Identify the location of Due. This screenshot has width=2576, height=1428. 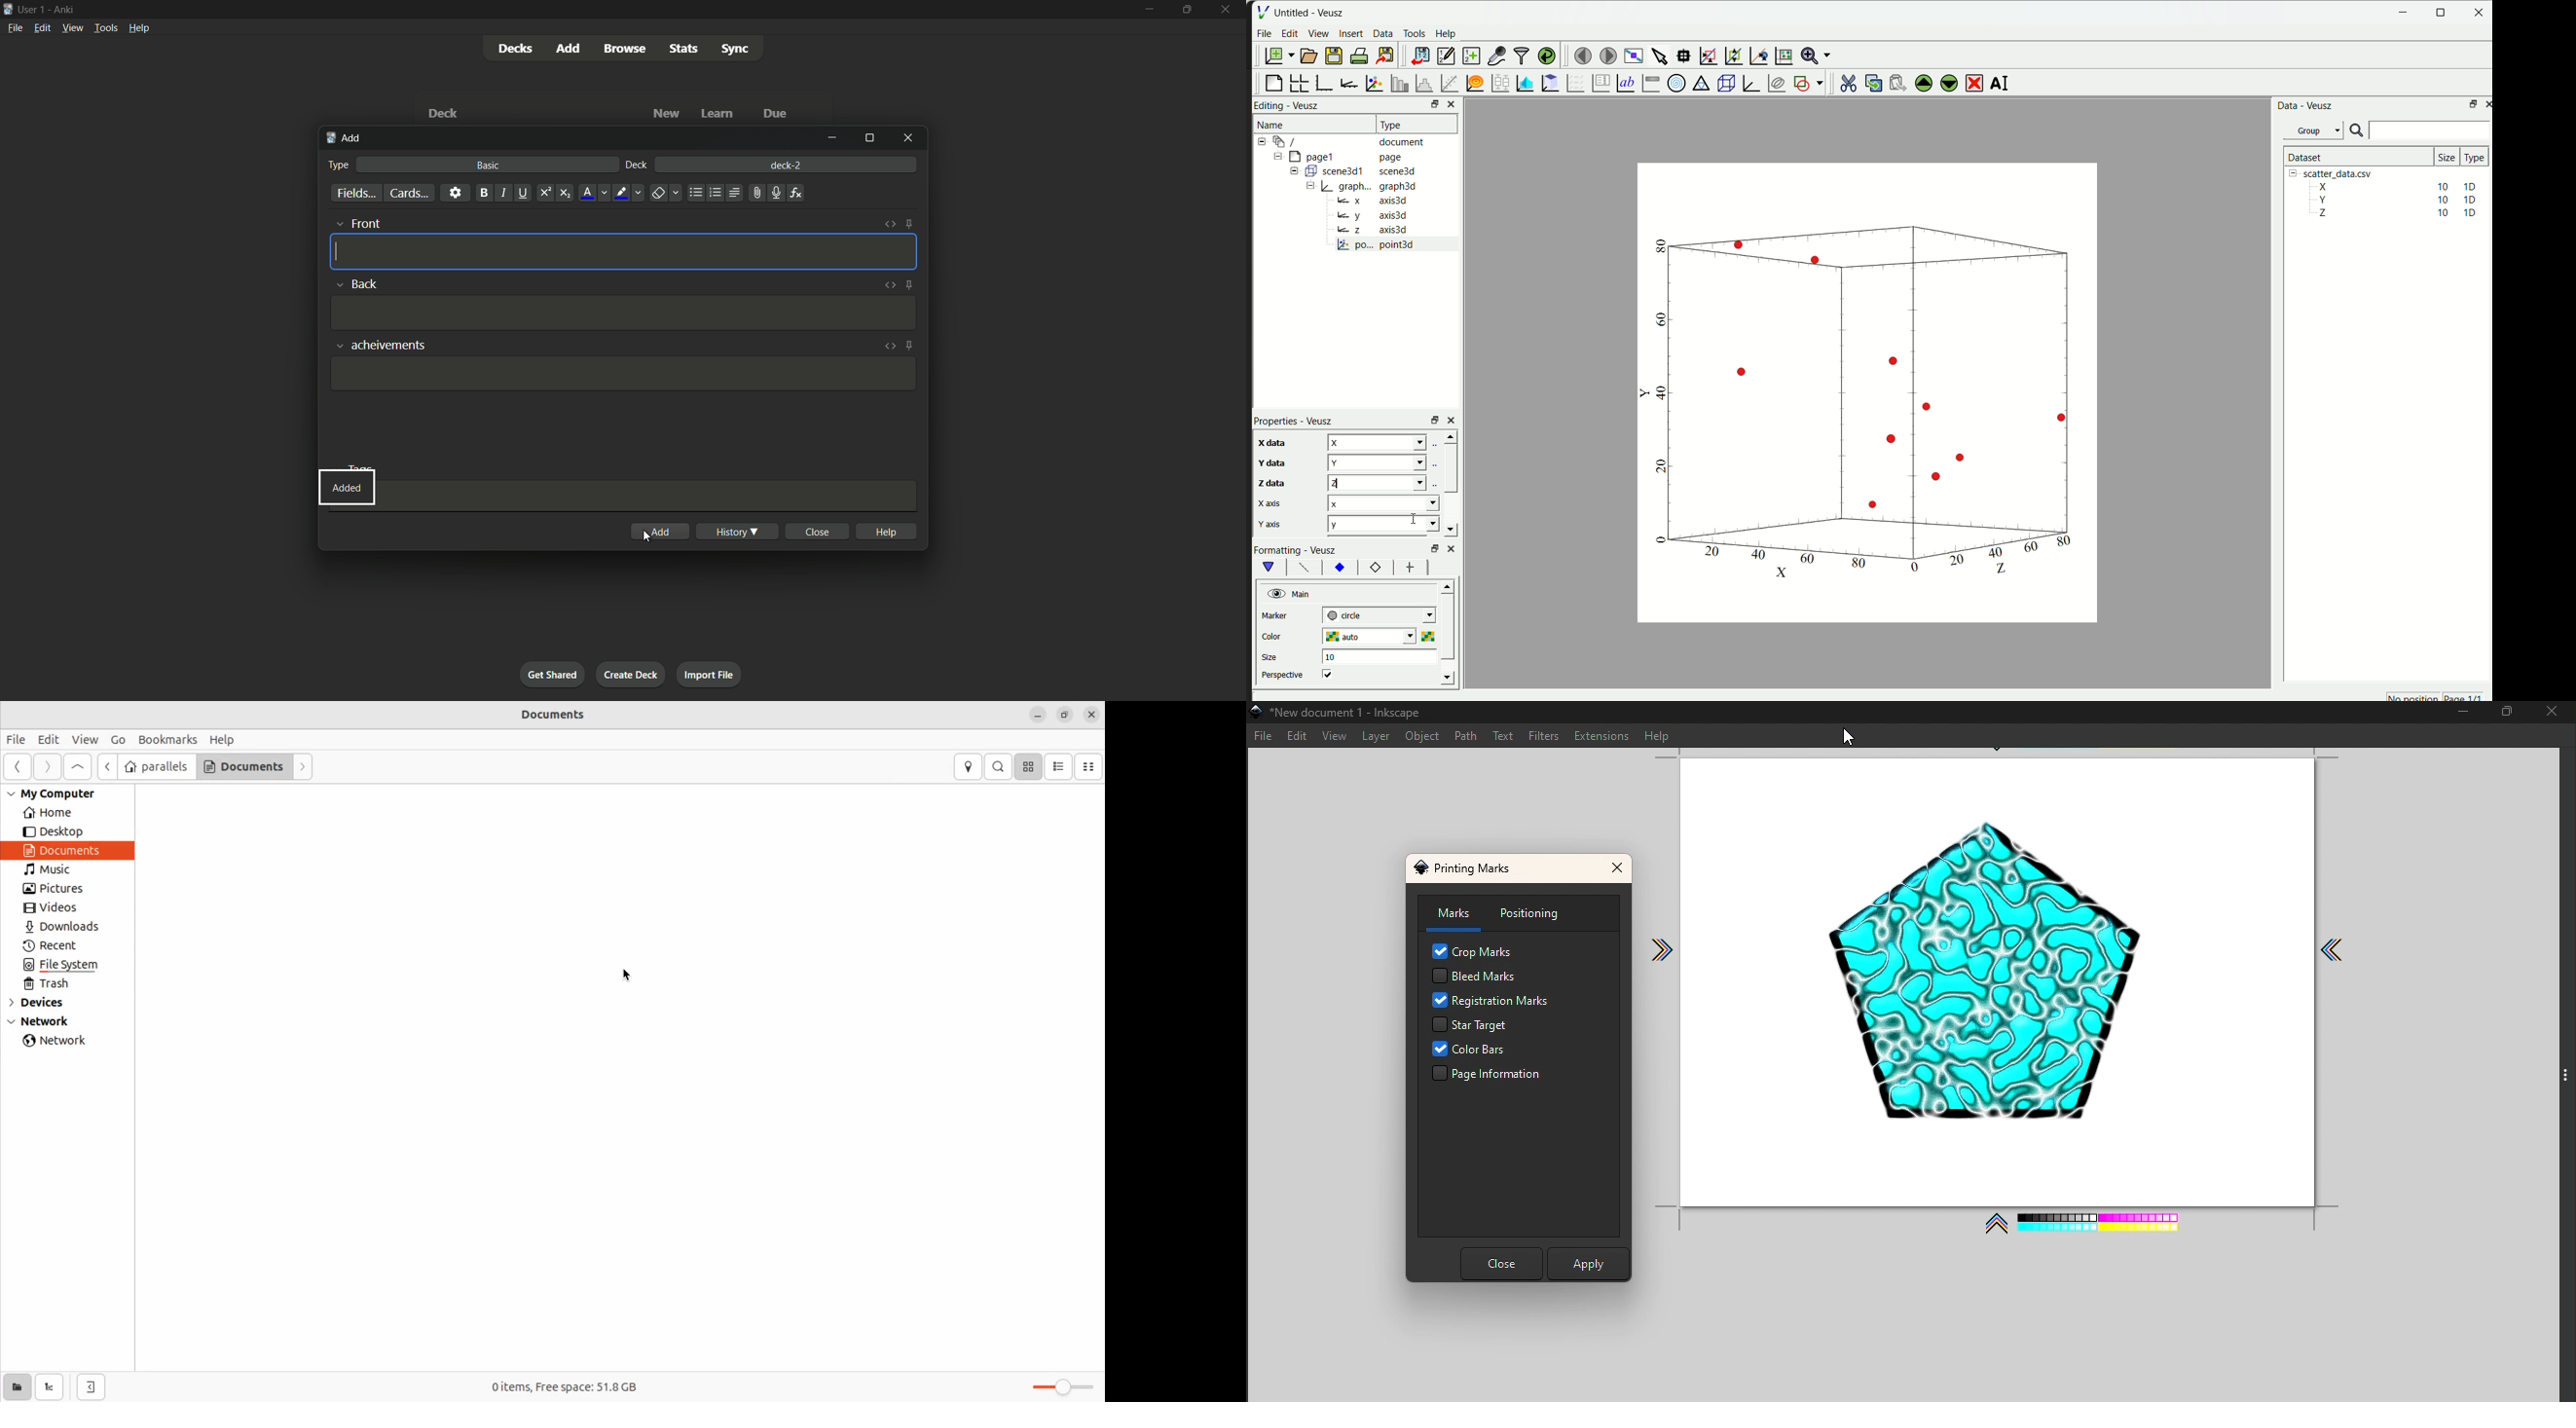
(776, 113).